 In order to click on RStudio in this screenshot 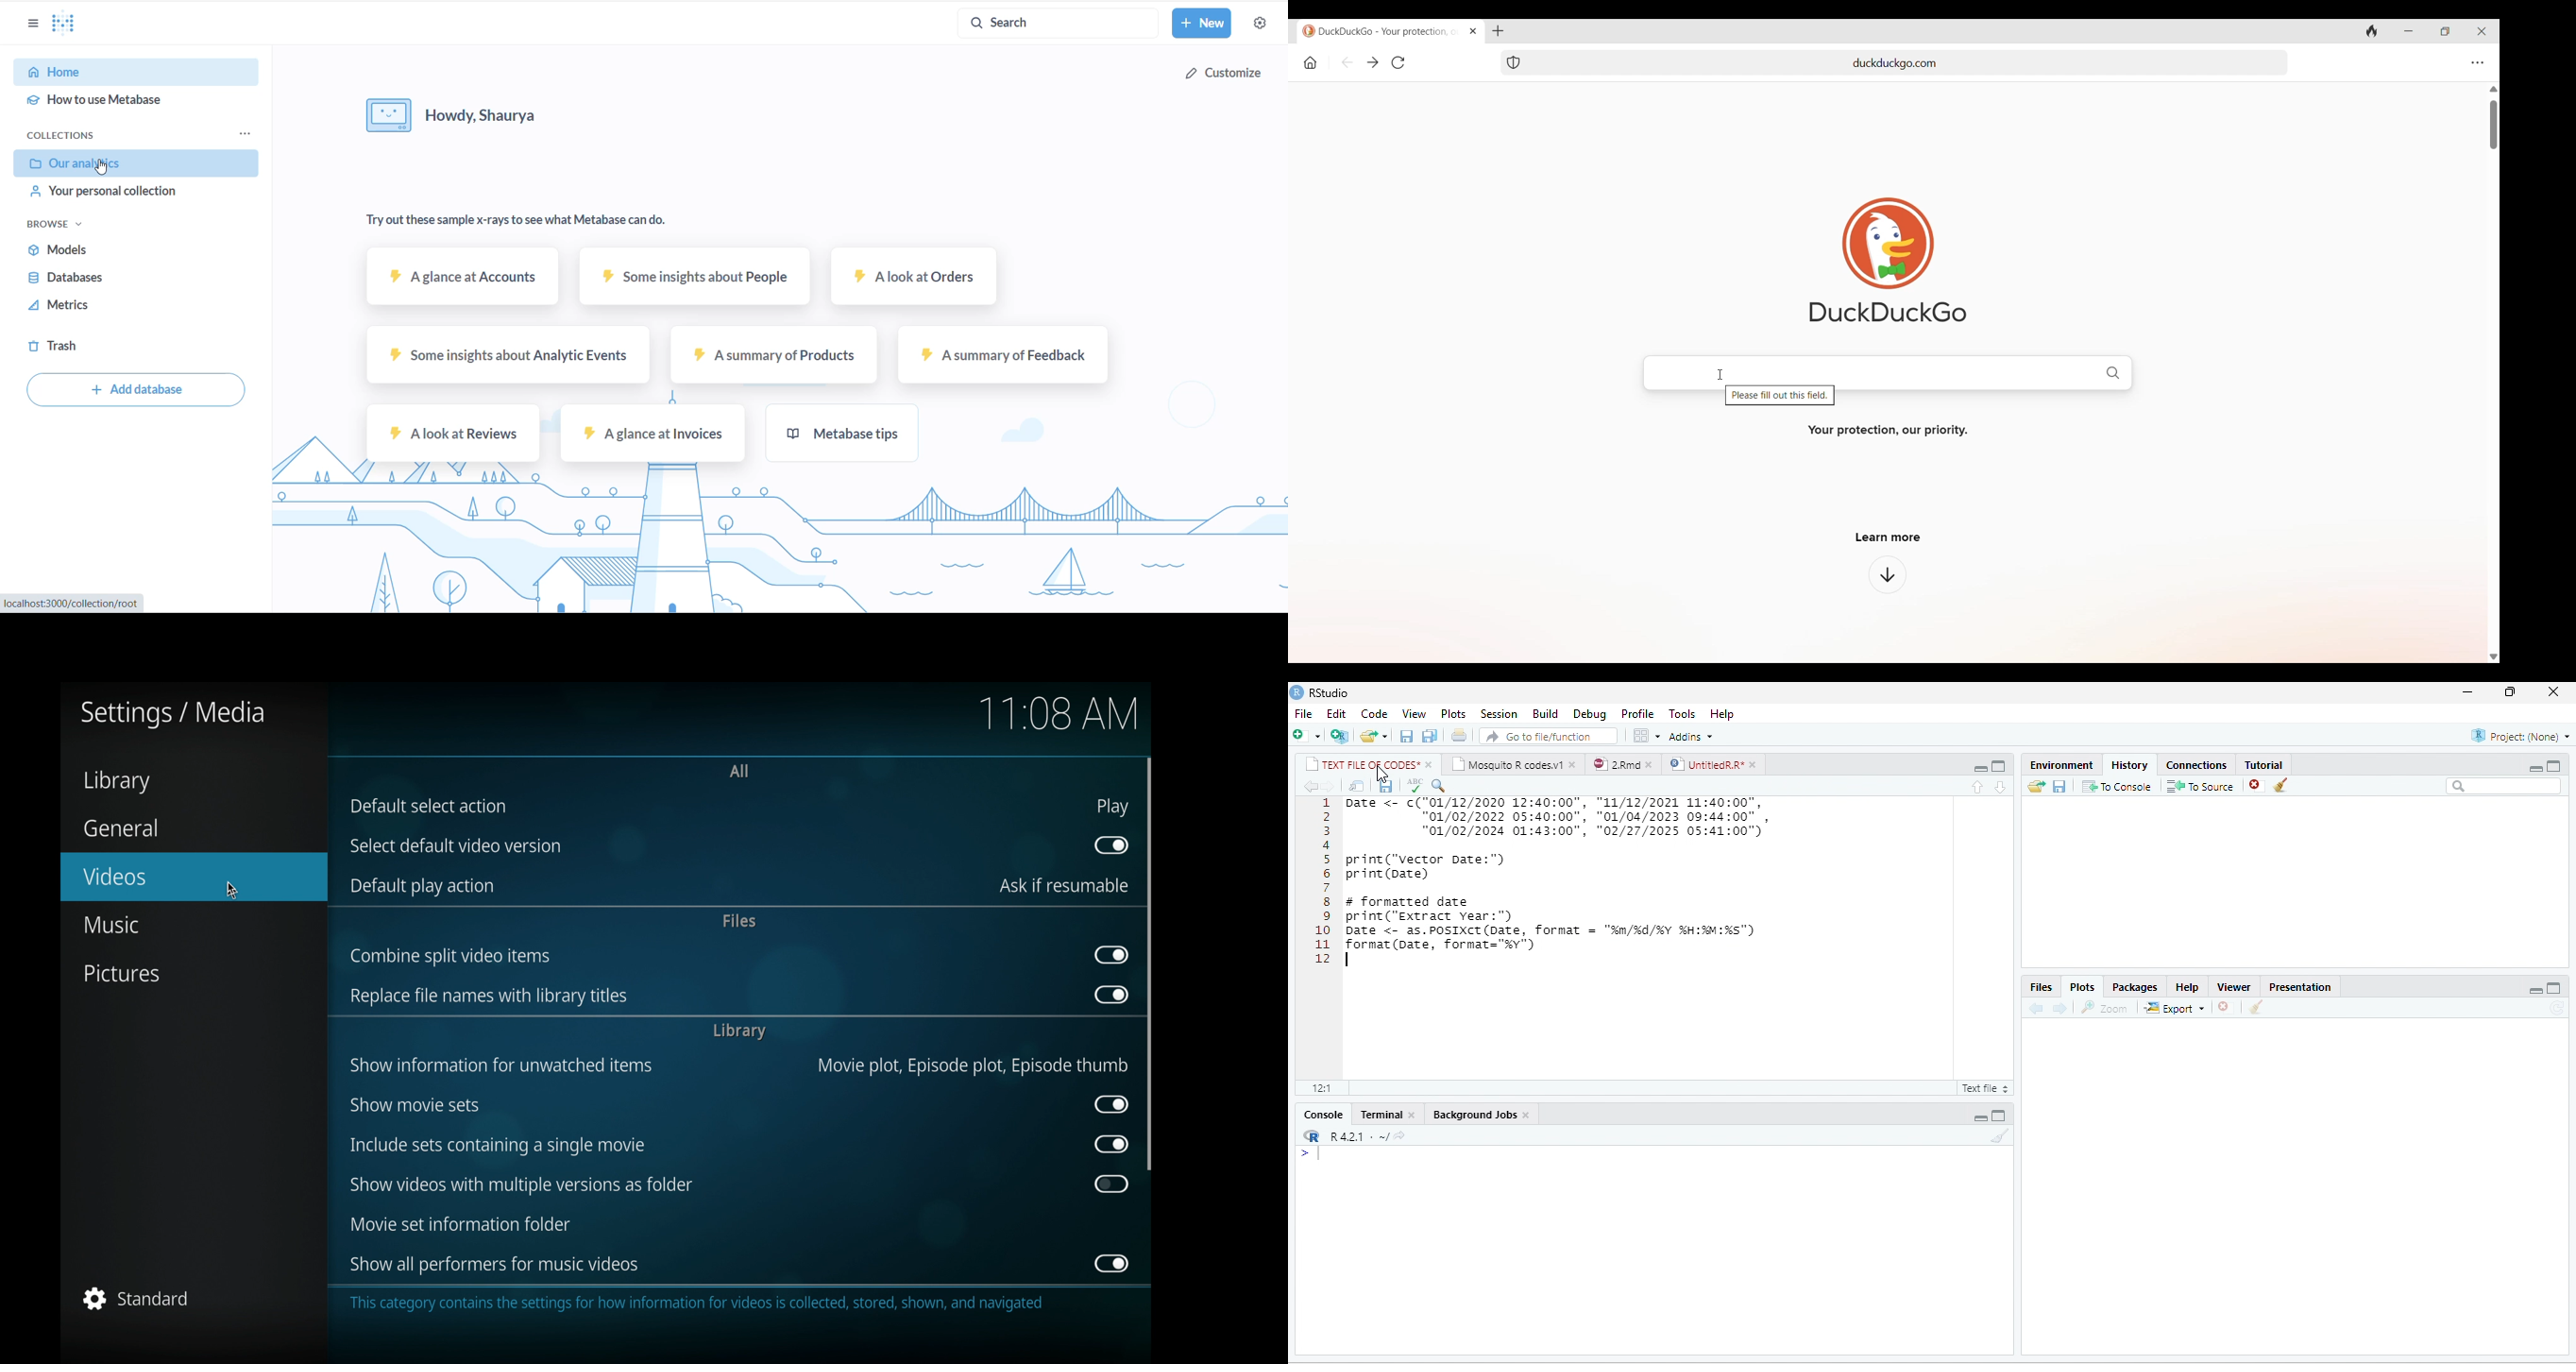, I will do `click(1331, 693)`.